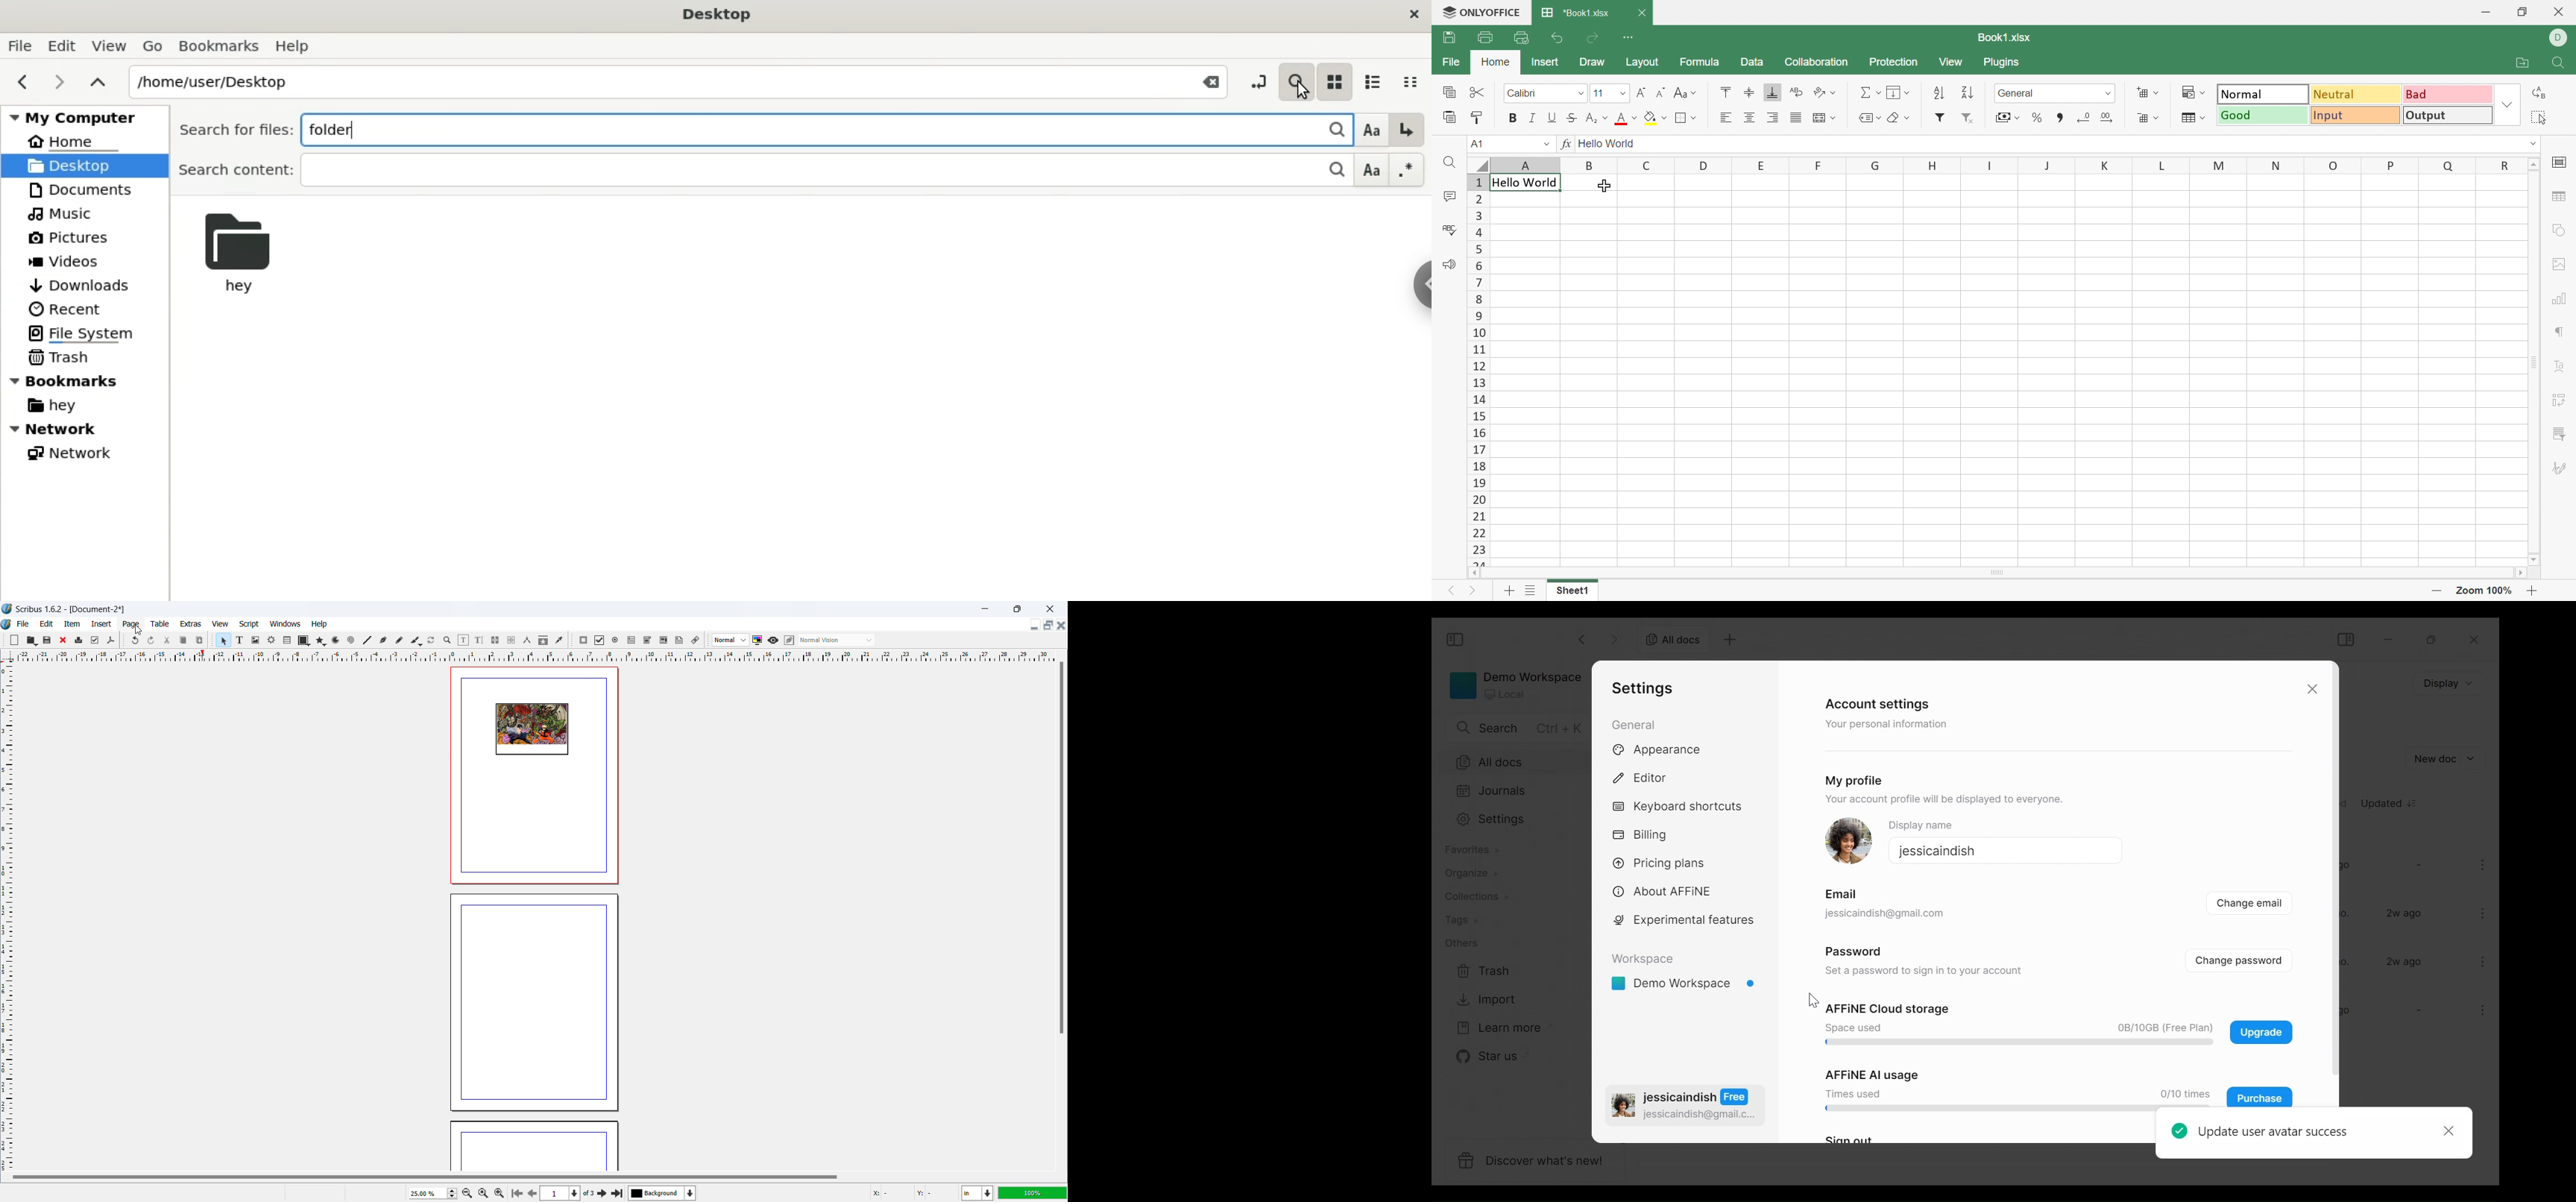  What do you see at coordinates (978, 1194) in the screenshot?
I see `unit of measurement` at bounding box center [978, 1194].